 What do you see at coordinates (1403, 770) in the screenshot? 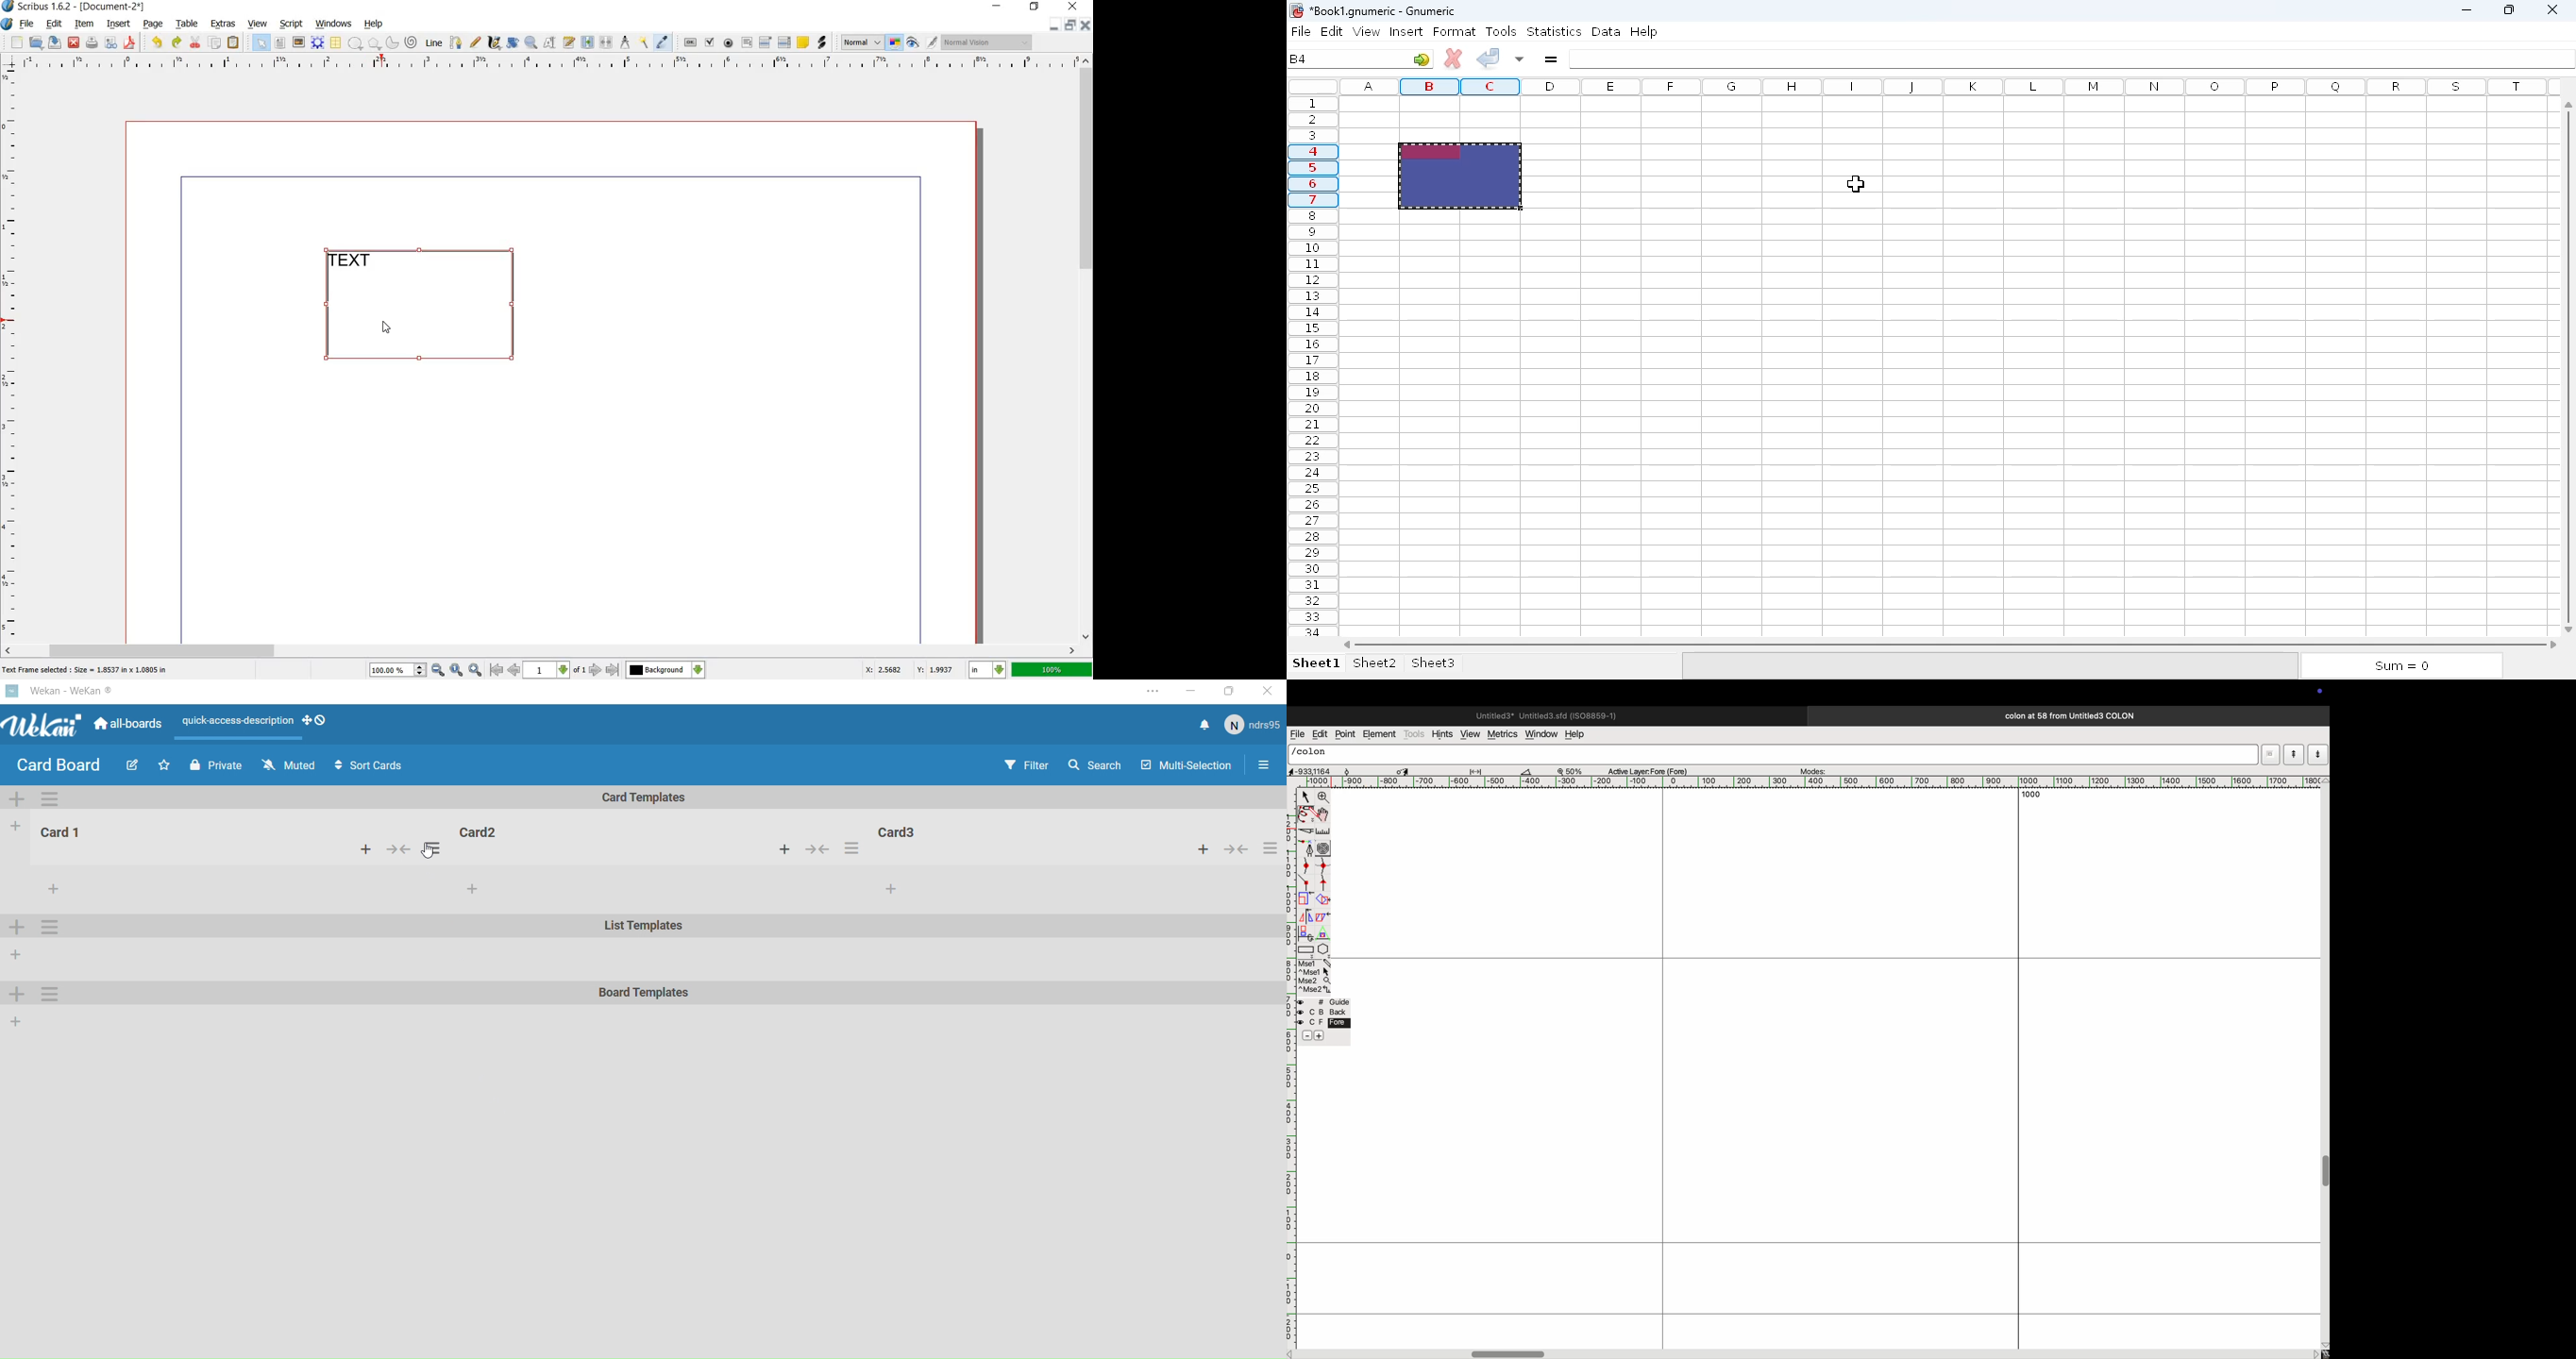
I see `toggle` at bounding box center [1403, 770].